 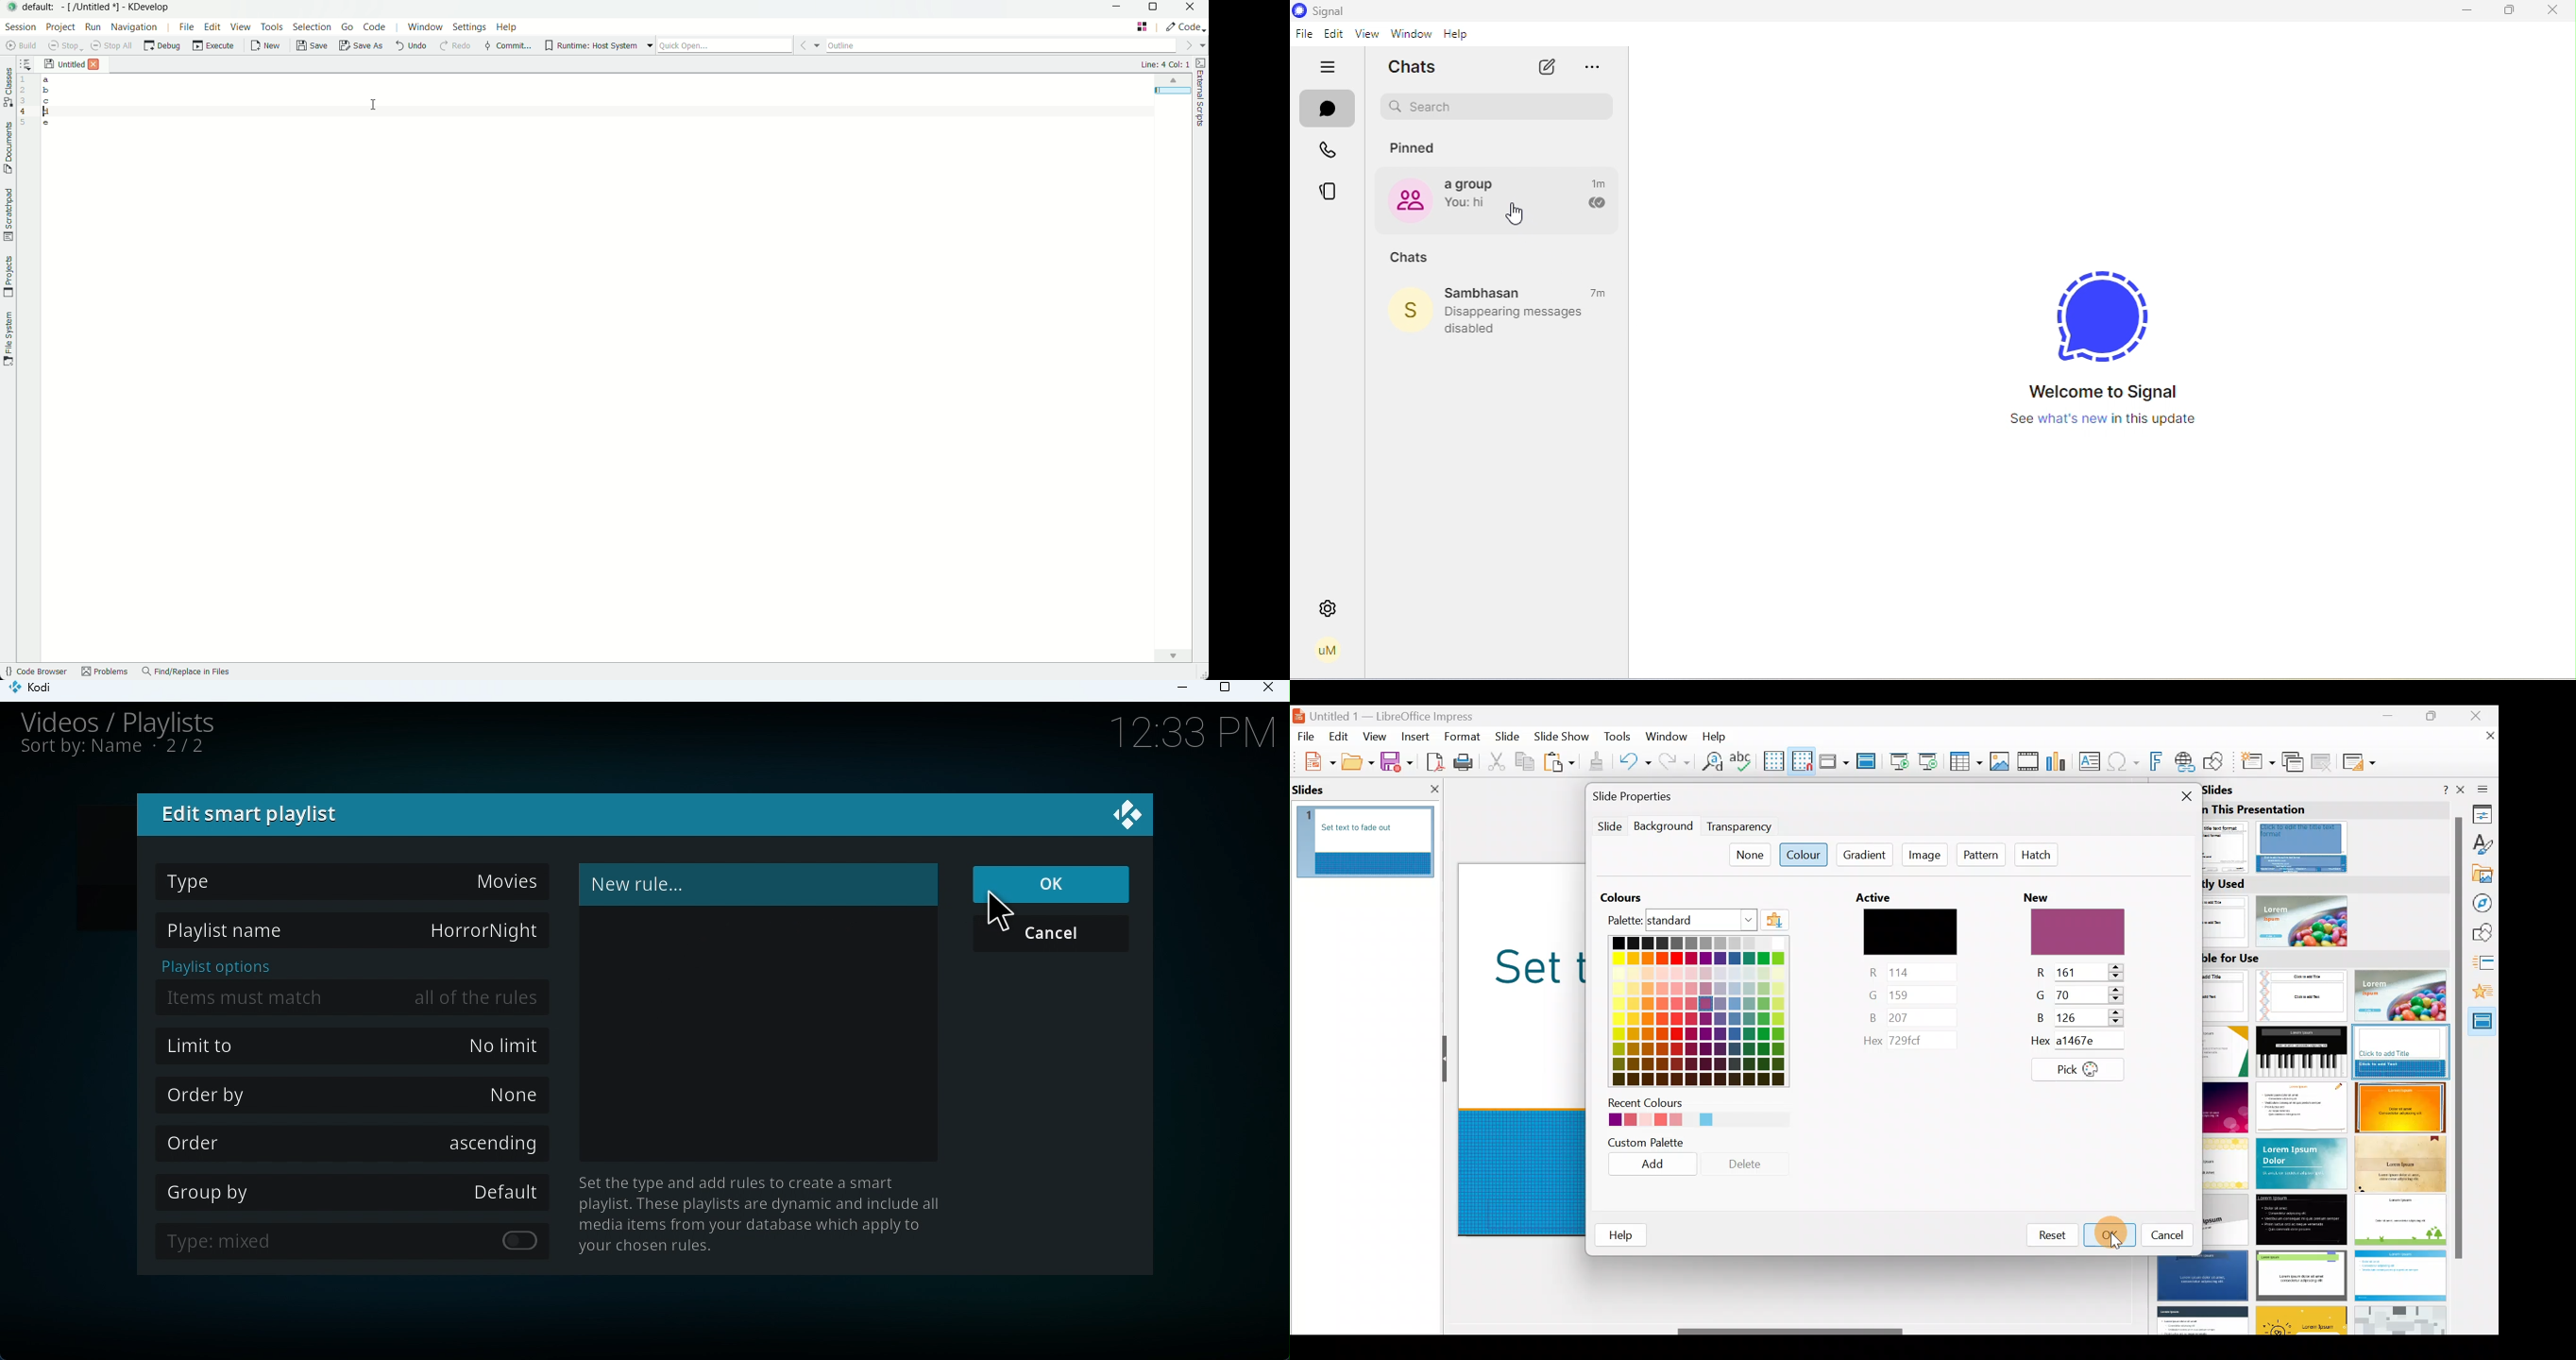 What do you see at coordinates (2106, 1234) in the screenshot?
I see `OK` at bounding box center [2106, 1234].